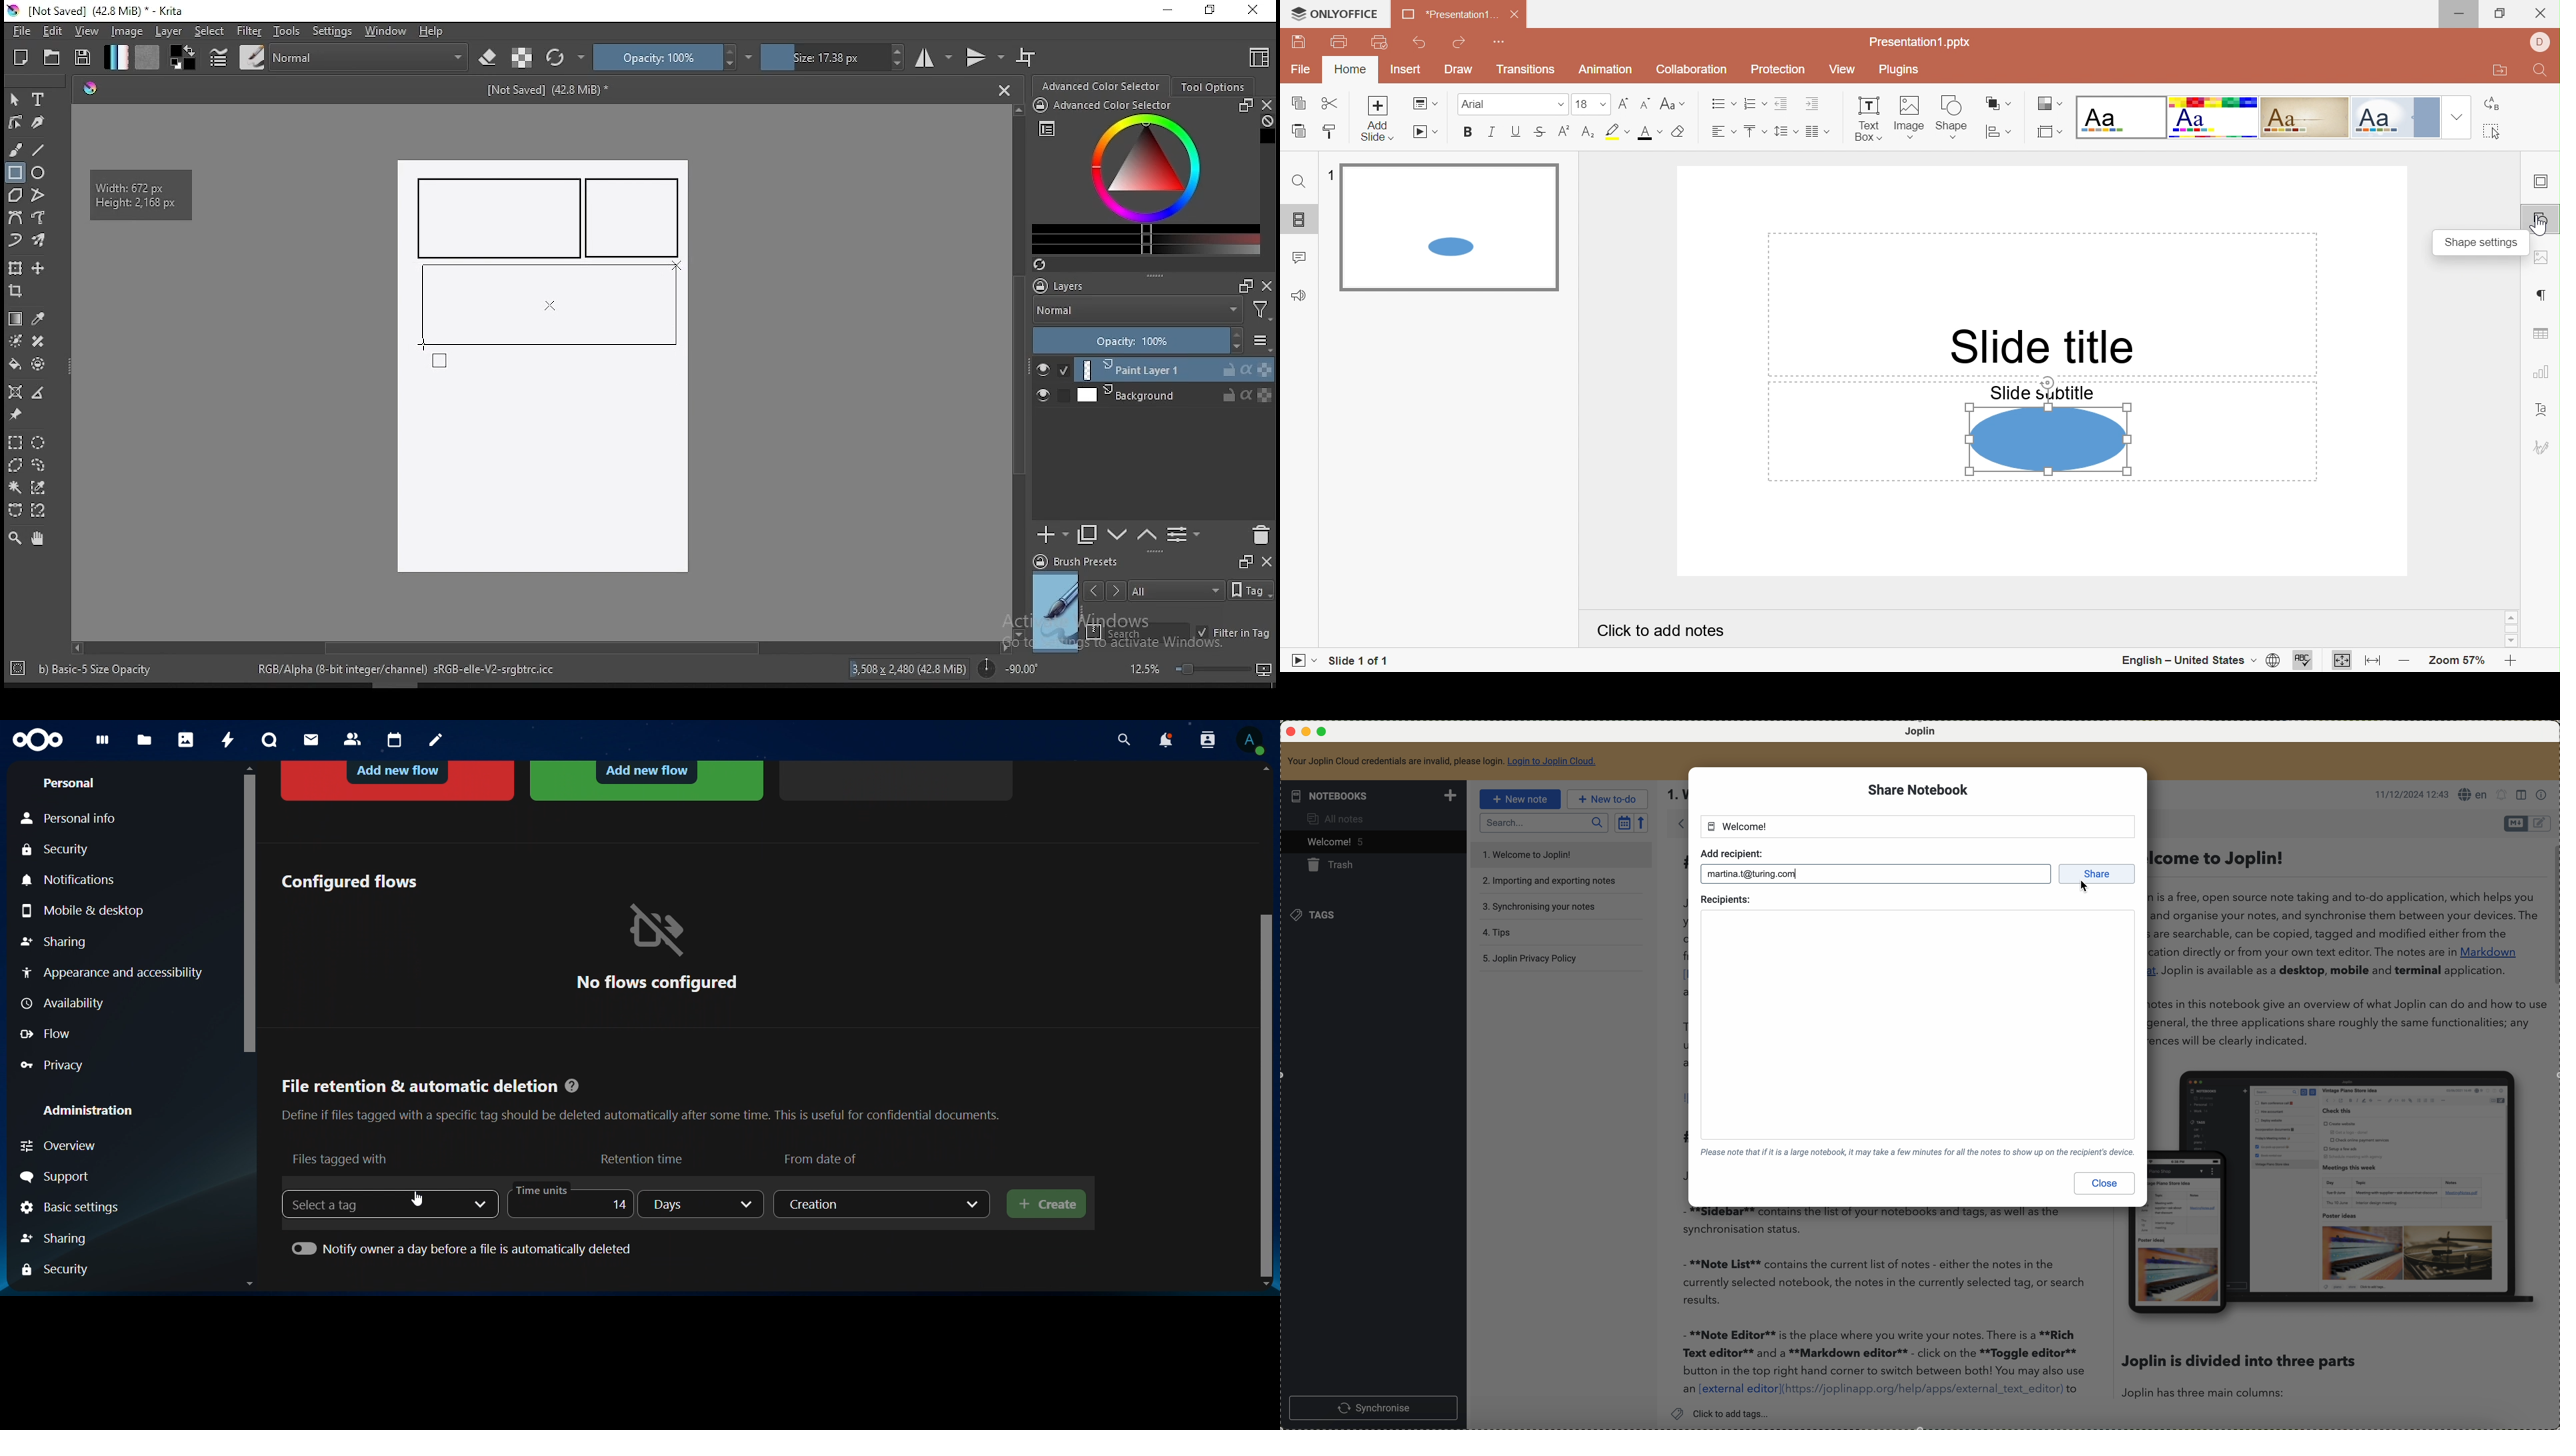  I want to click on Zoom out, so click(2403, 664).